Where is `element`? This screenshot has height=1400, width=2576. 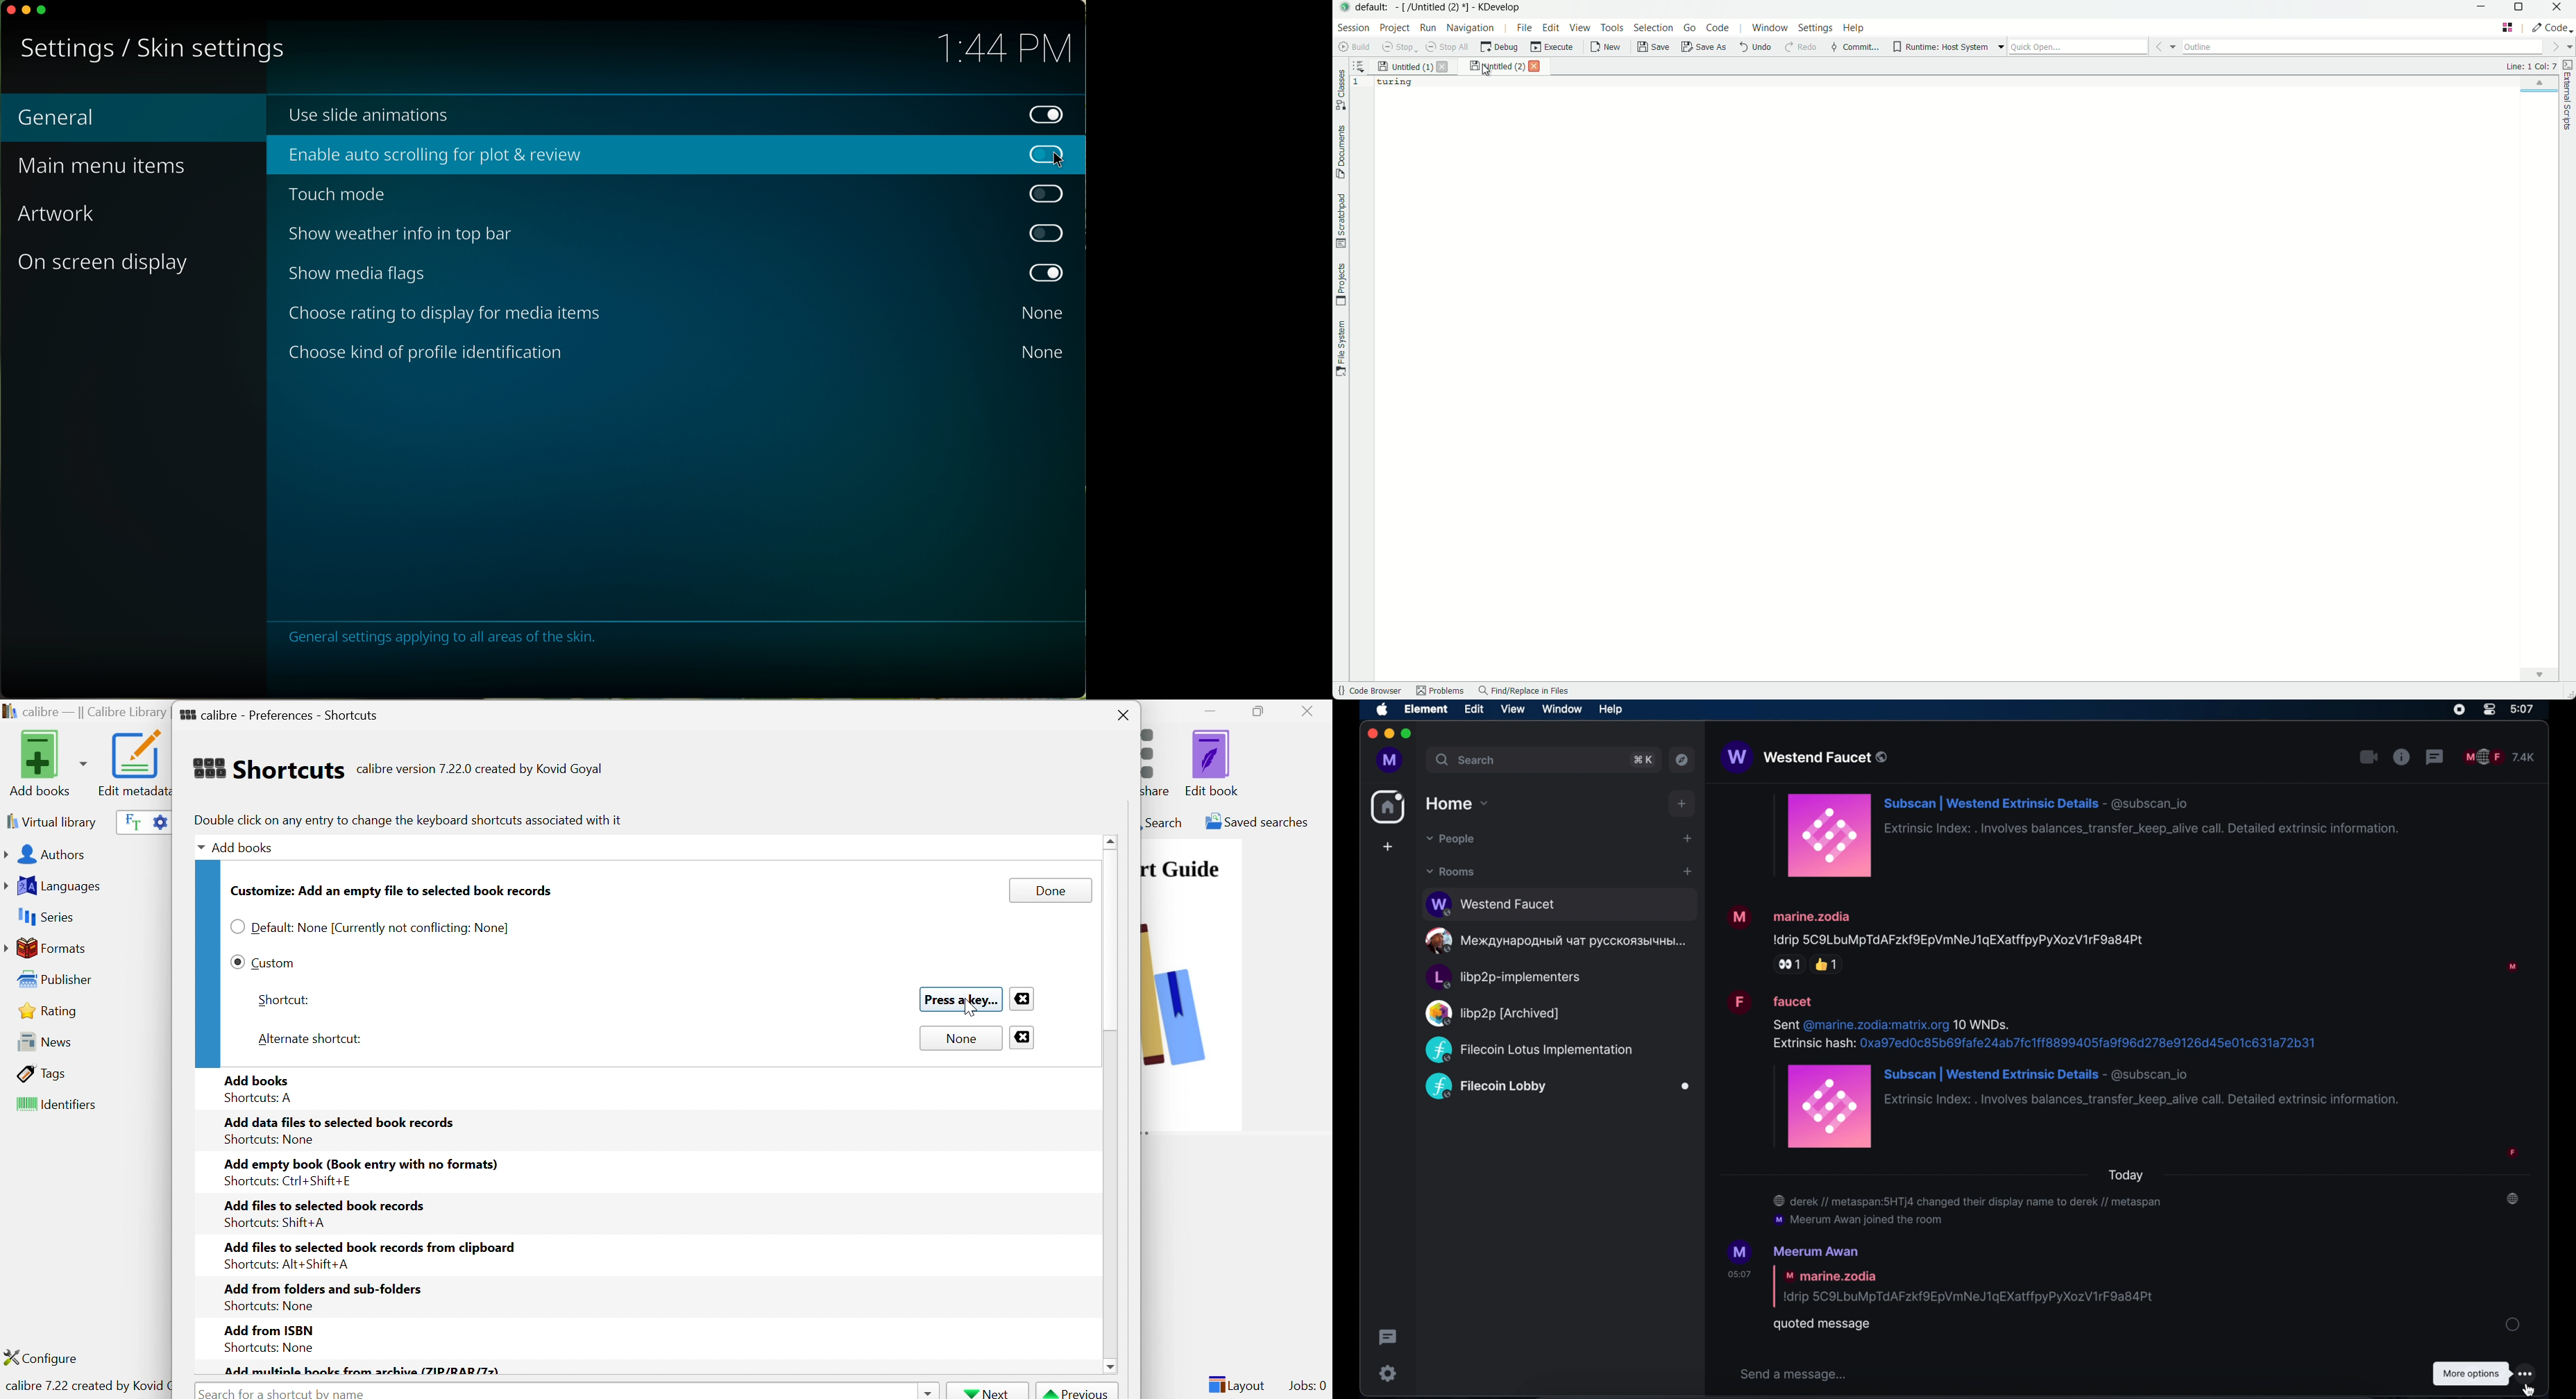
element is located at coordinates (1427, 709).